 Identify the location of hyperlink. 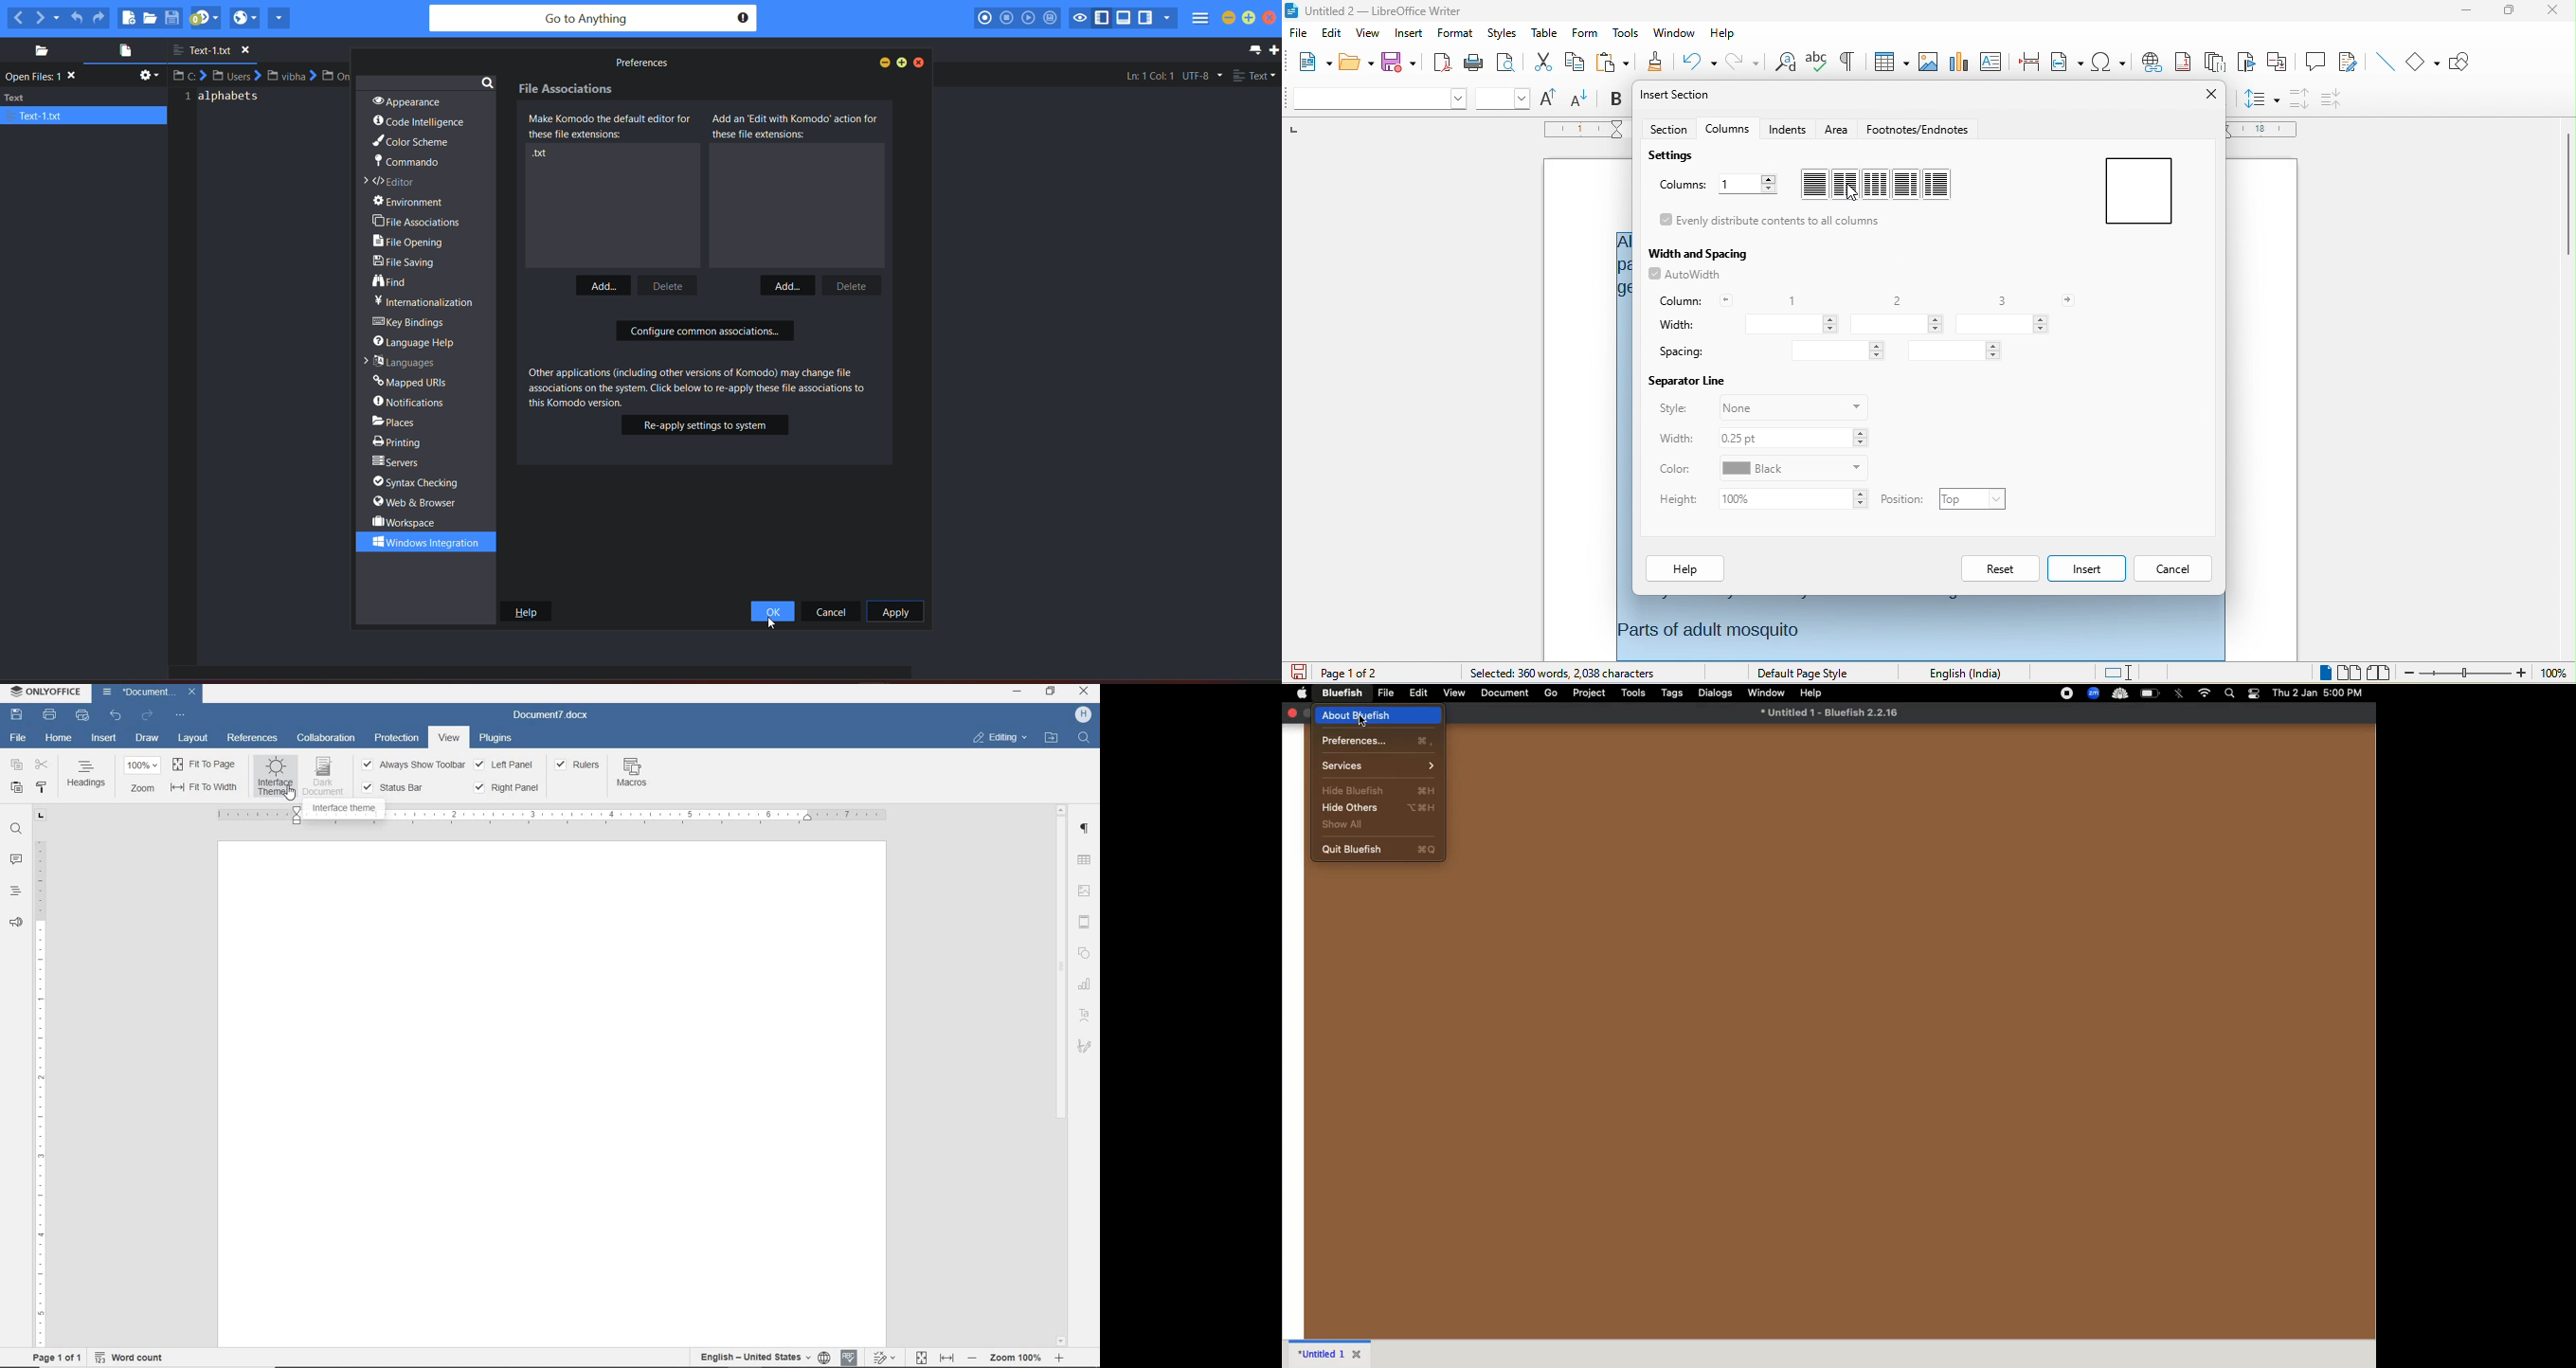
(2153, 63).